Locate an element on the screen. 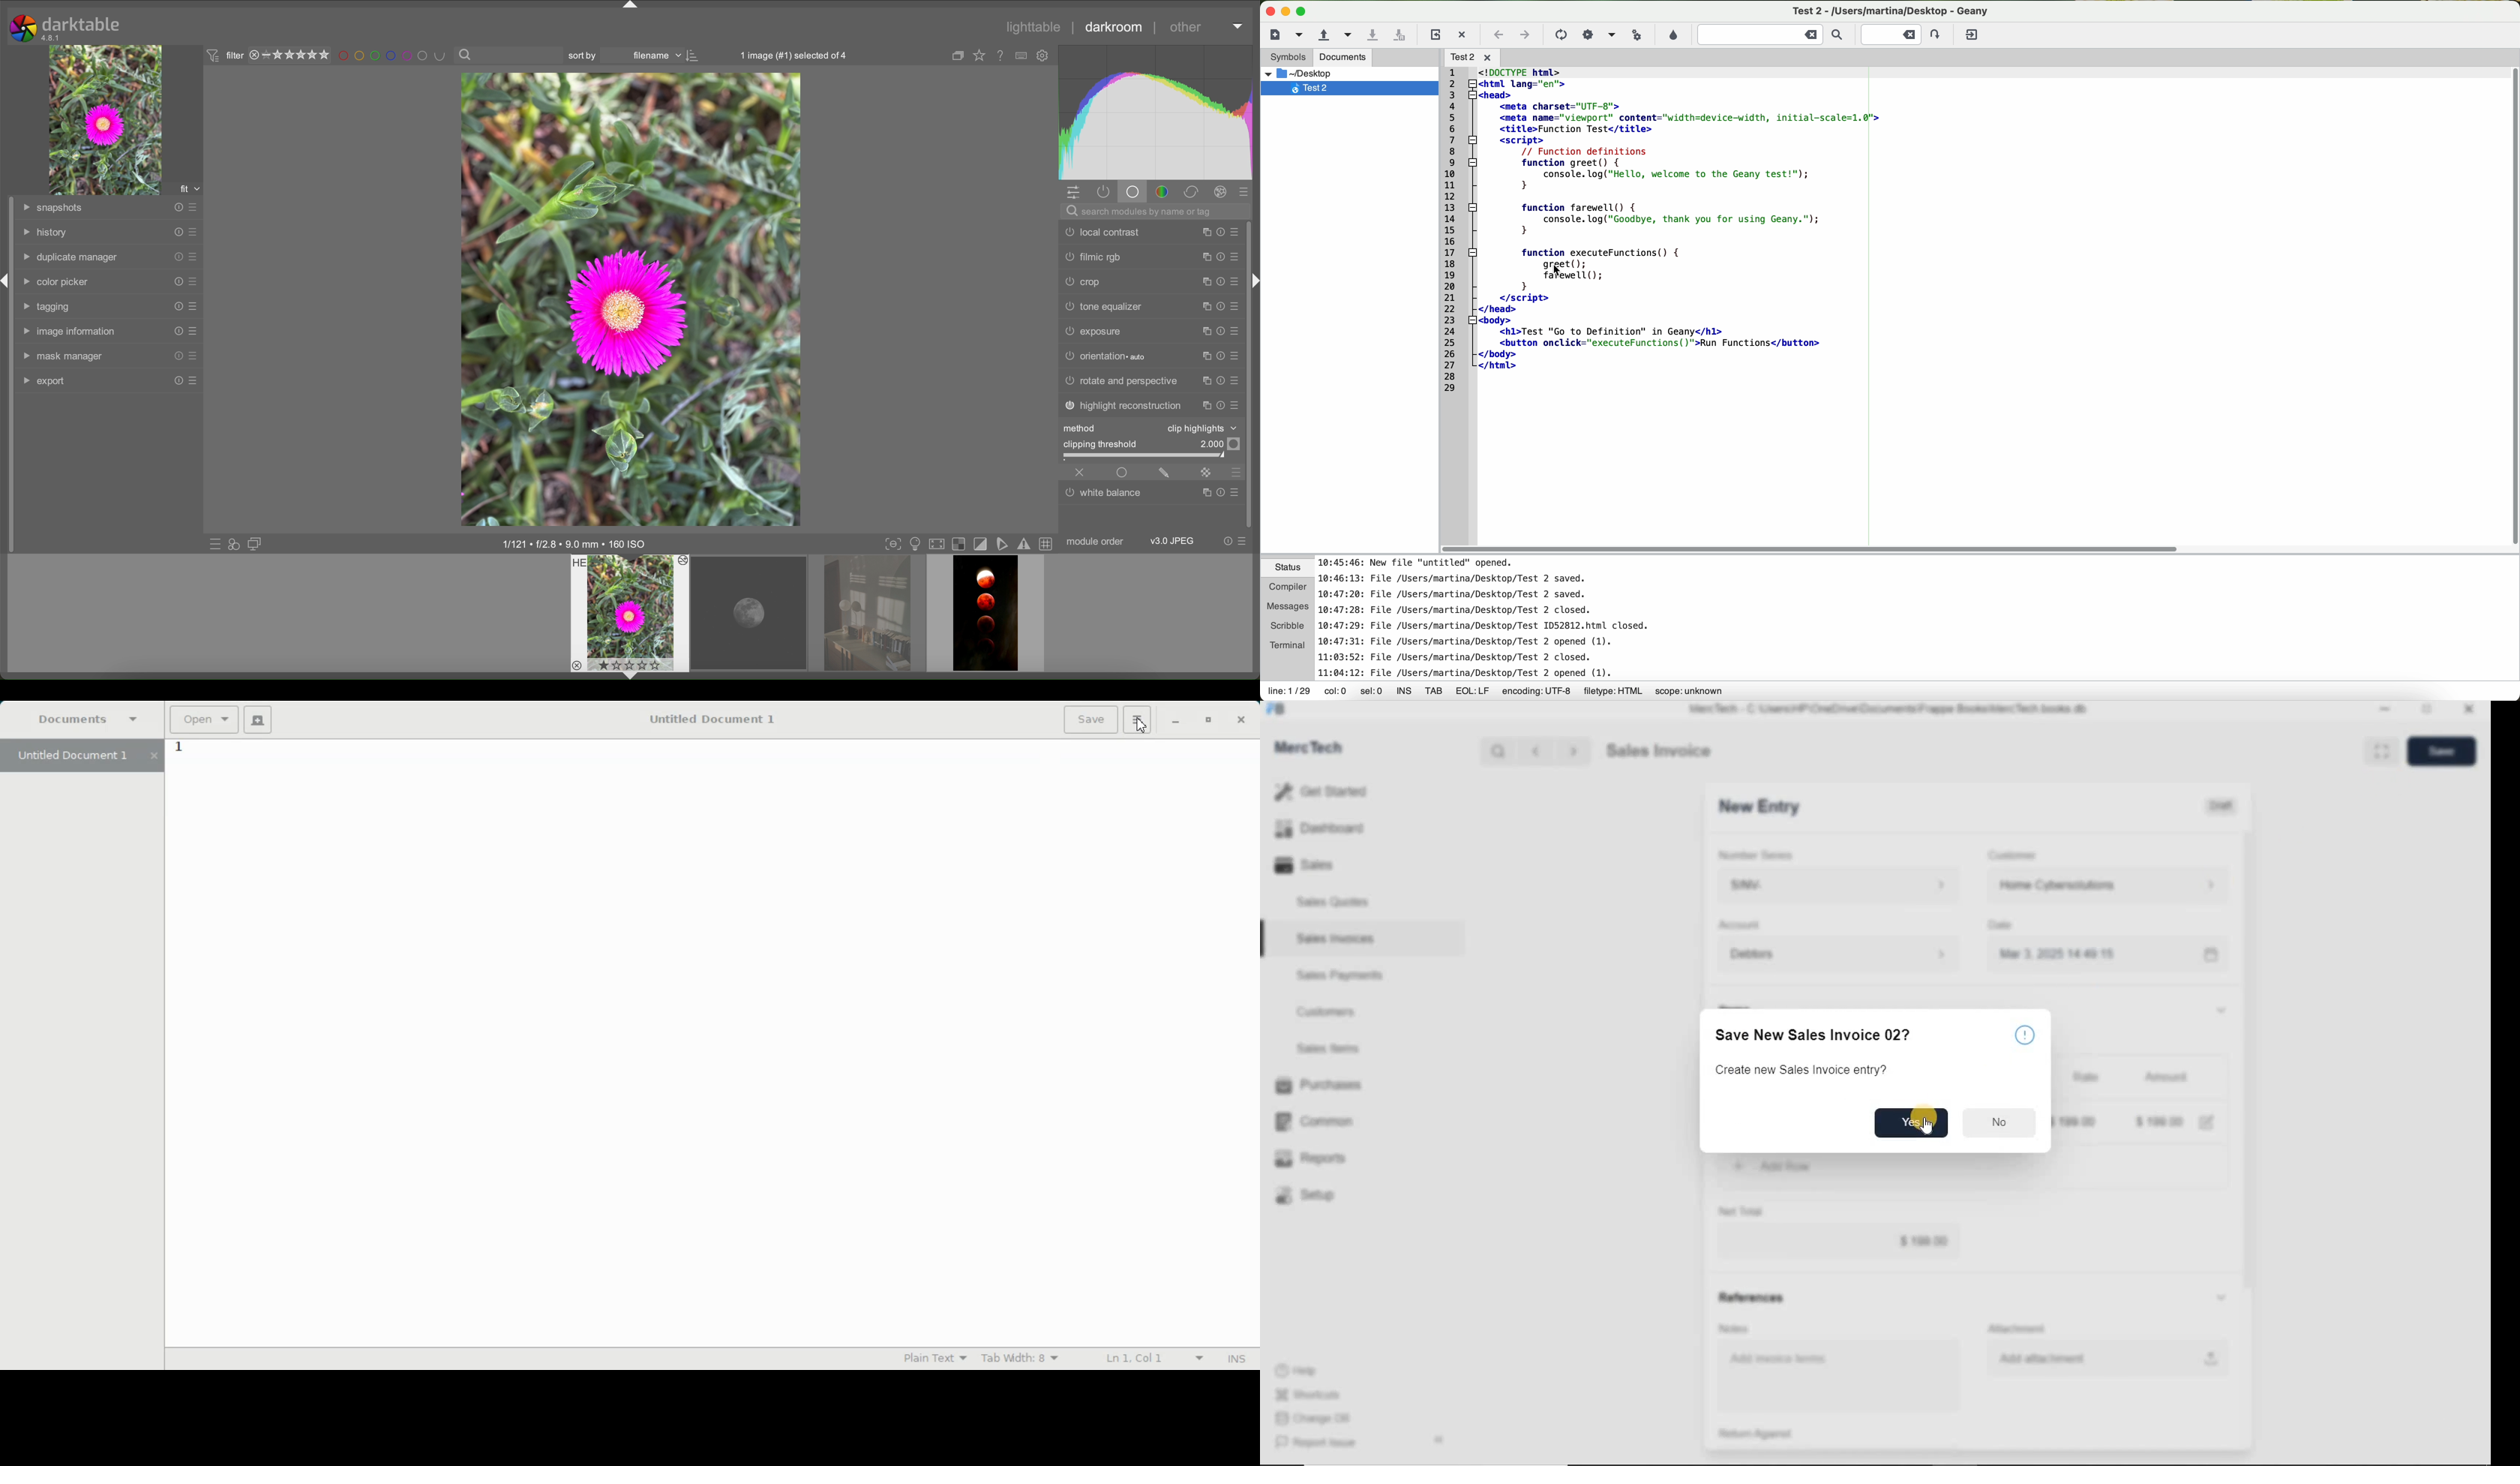 The width and height of the screenshot is (2520, 1484). Go back is located at coordinates (1538, 751).